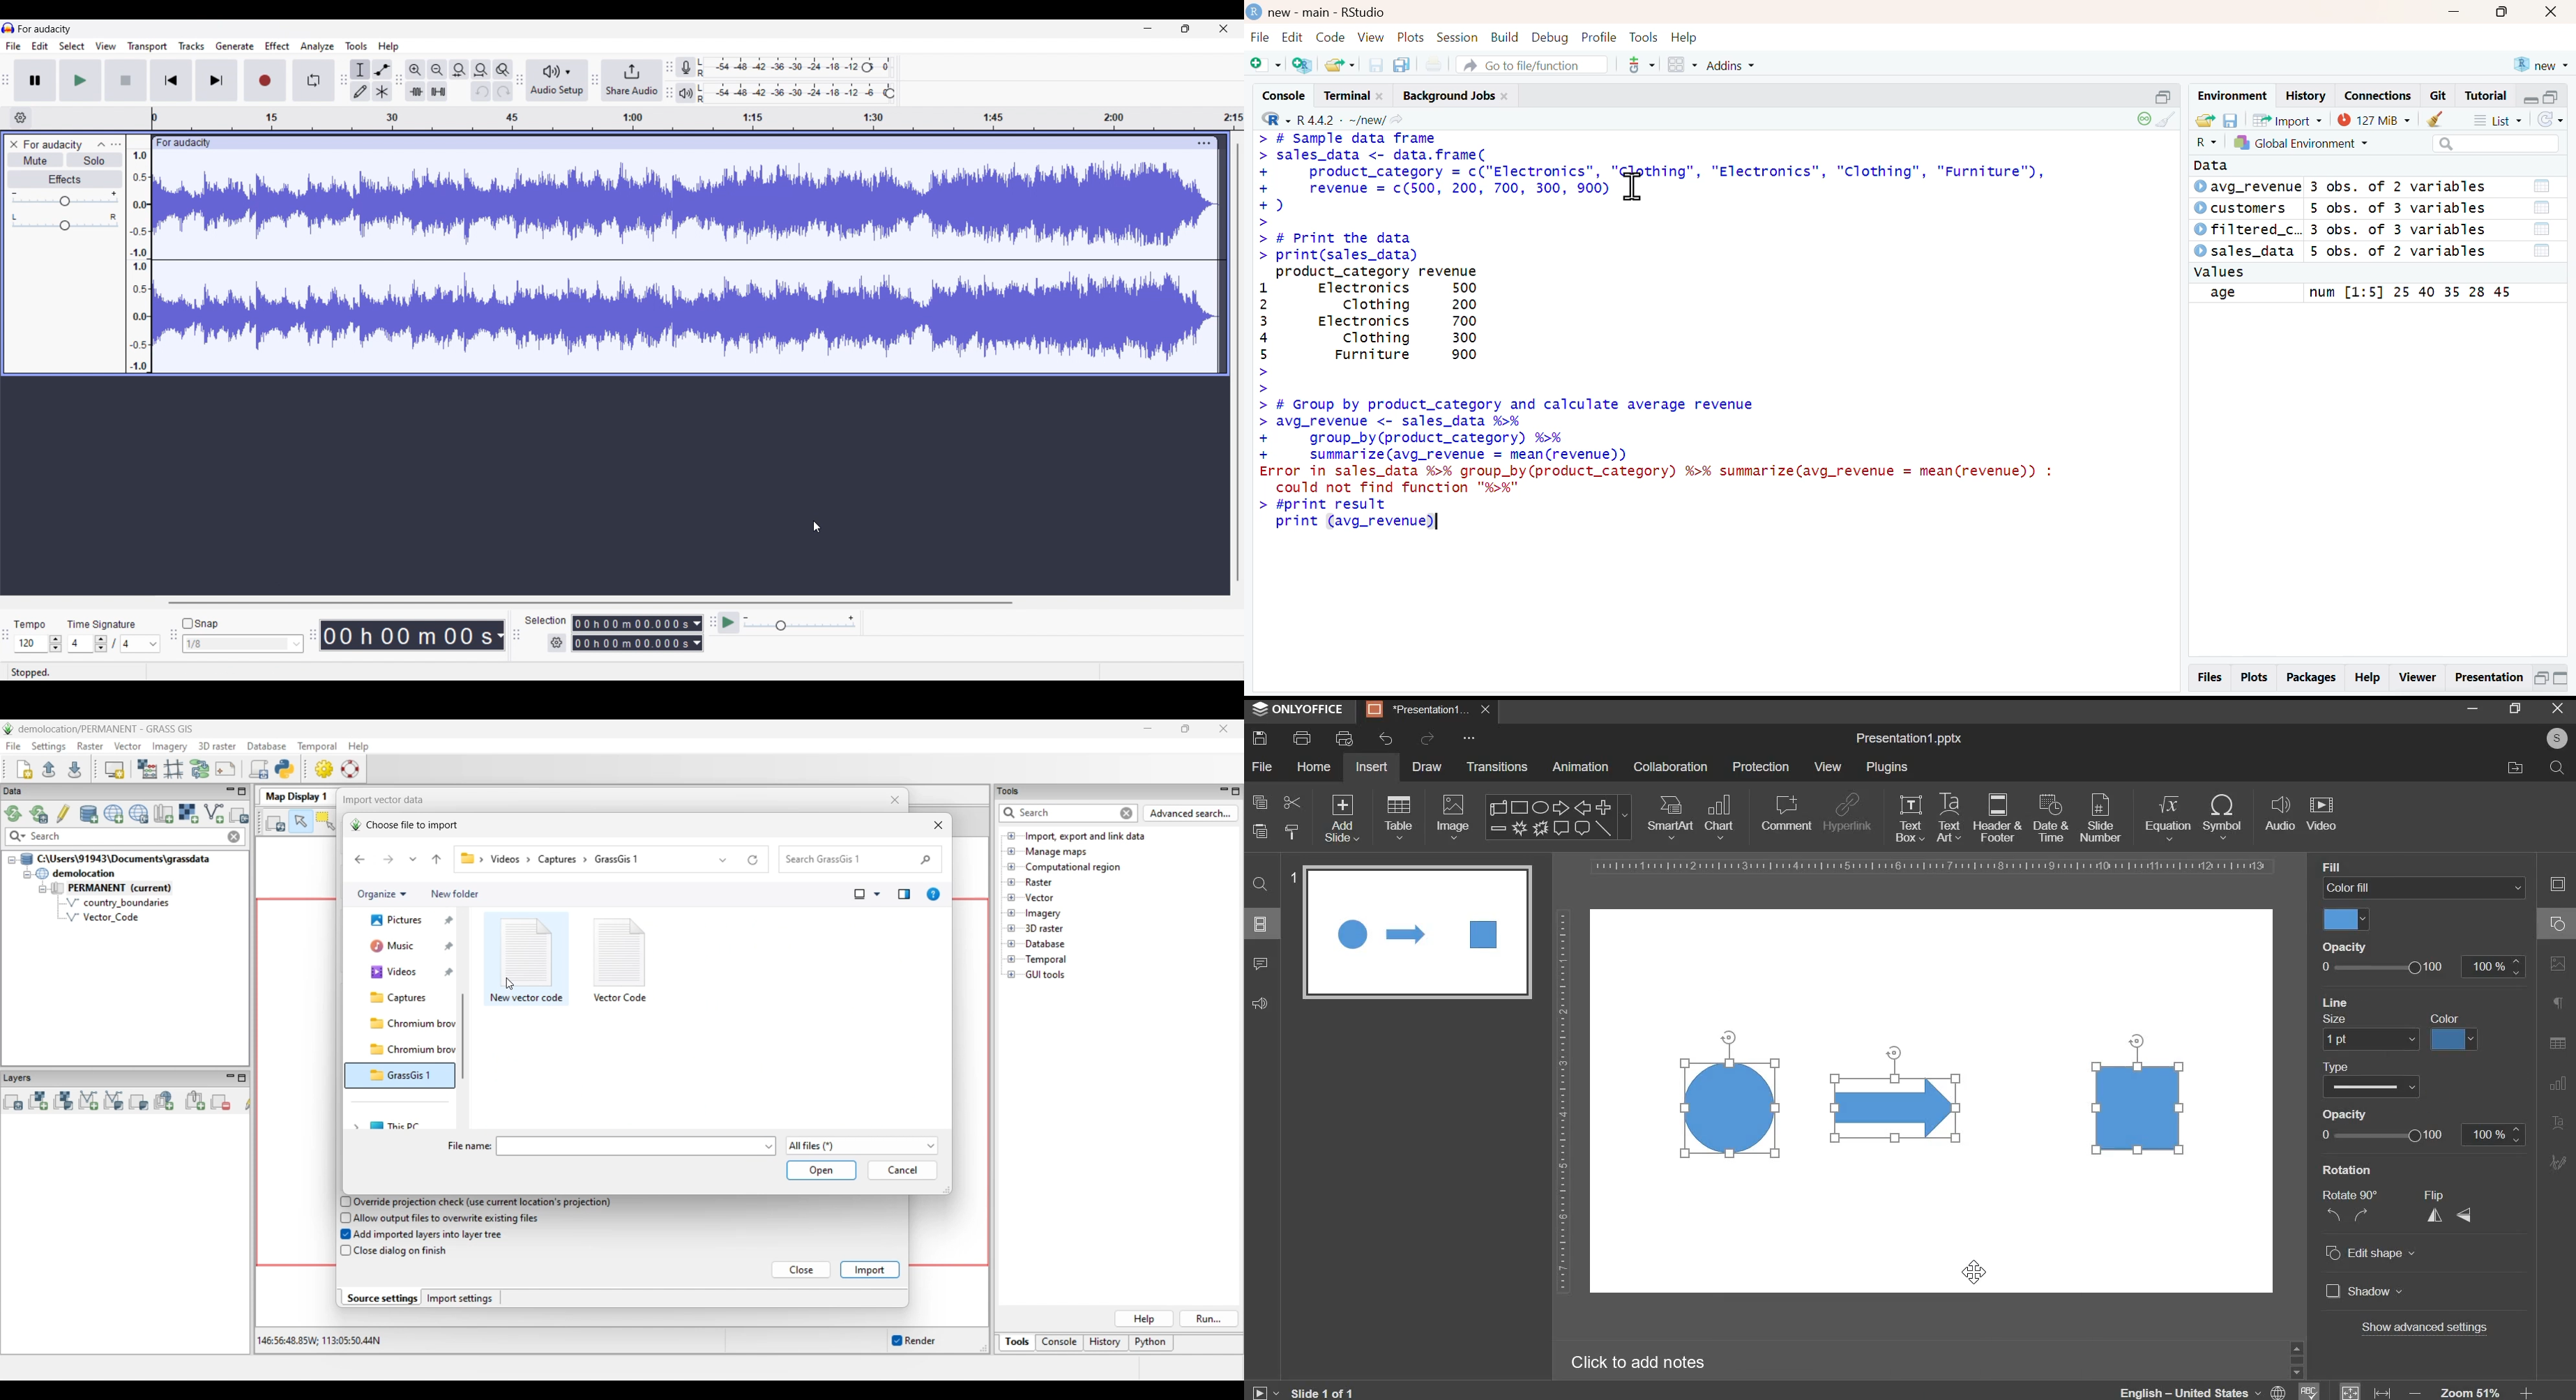  I want to click on Background Jobs, so click(1455, 95).